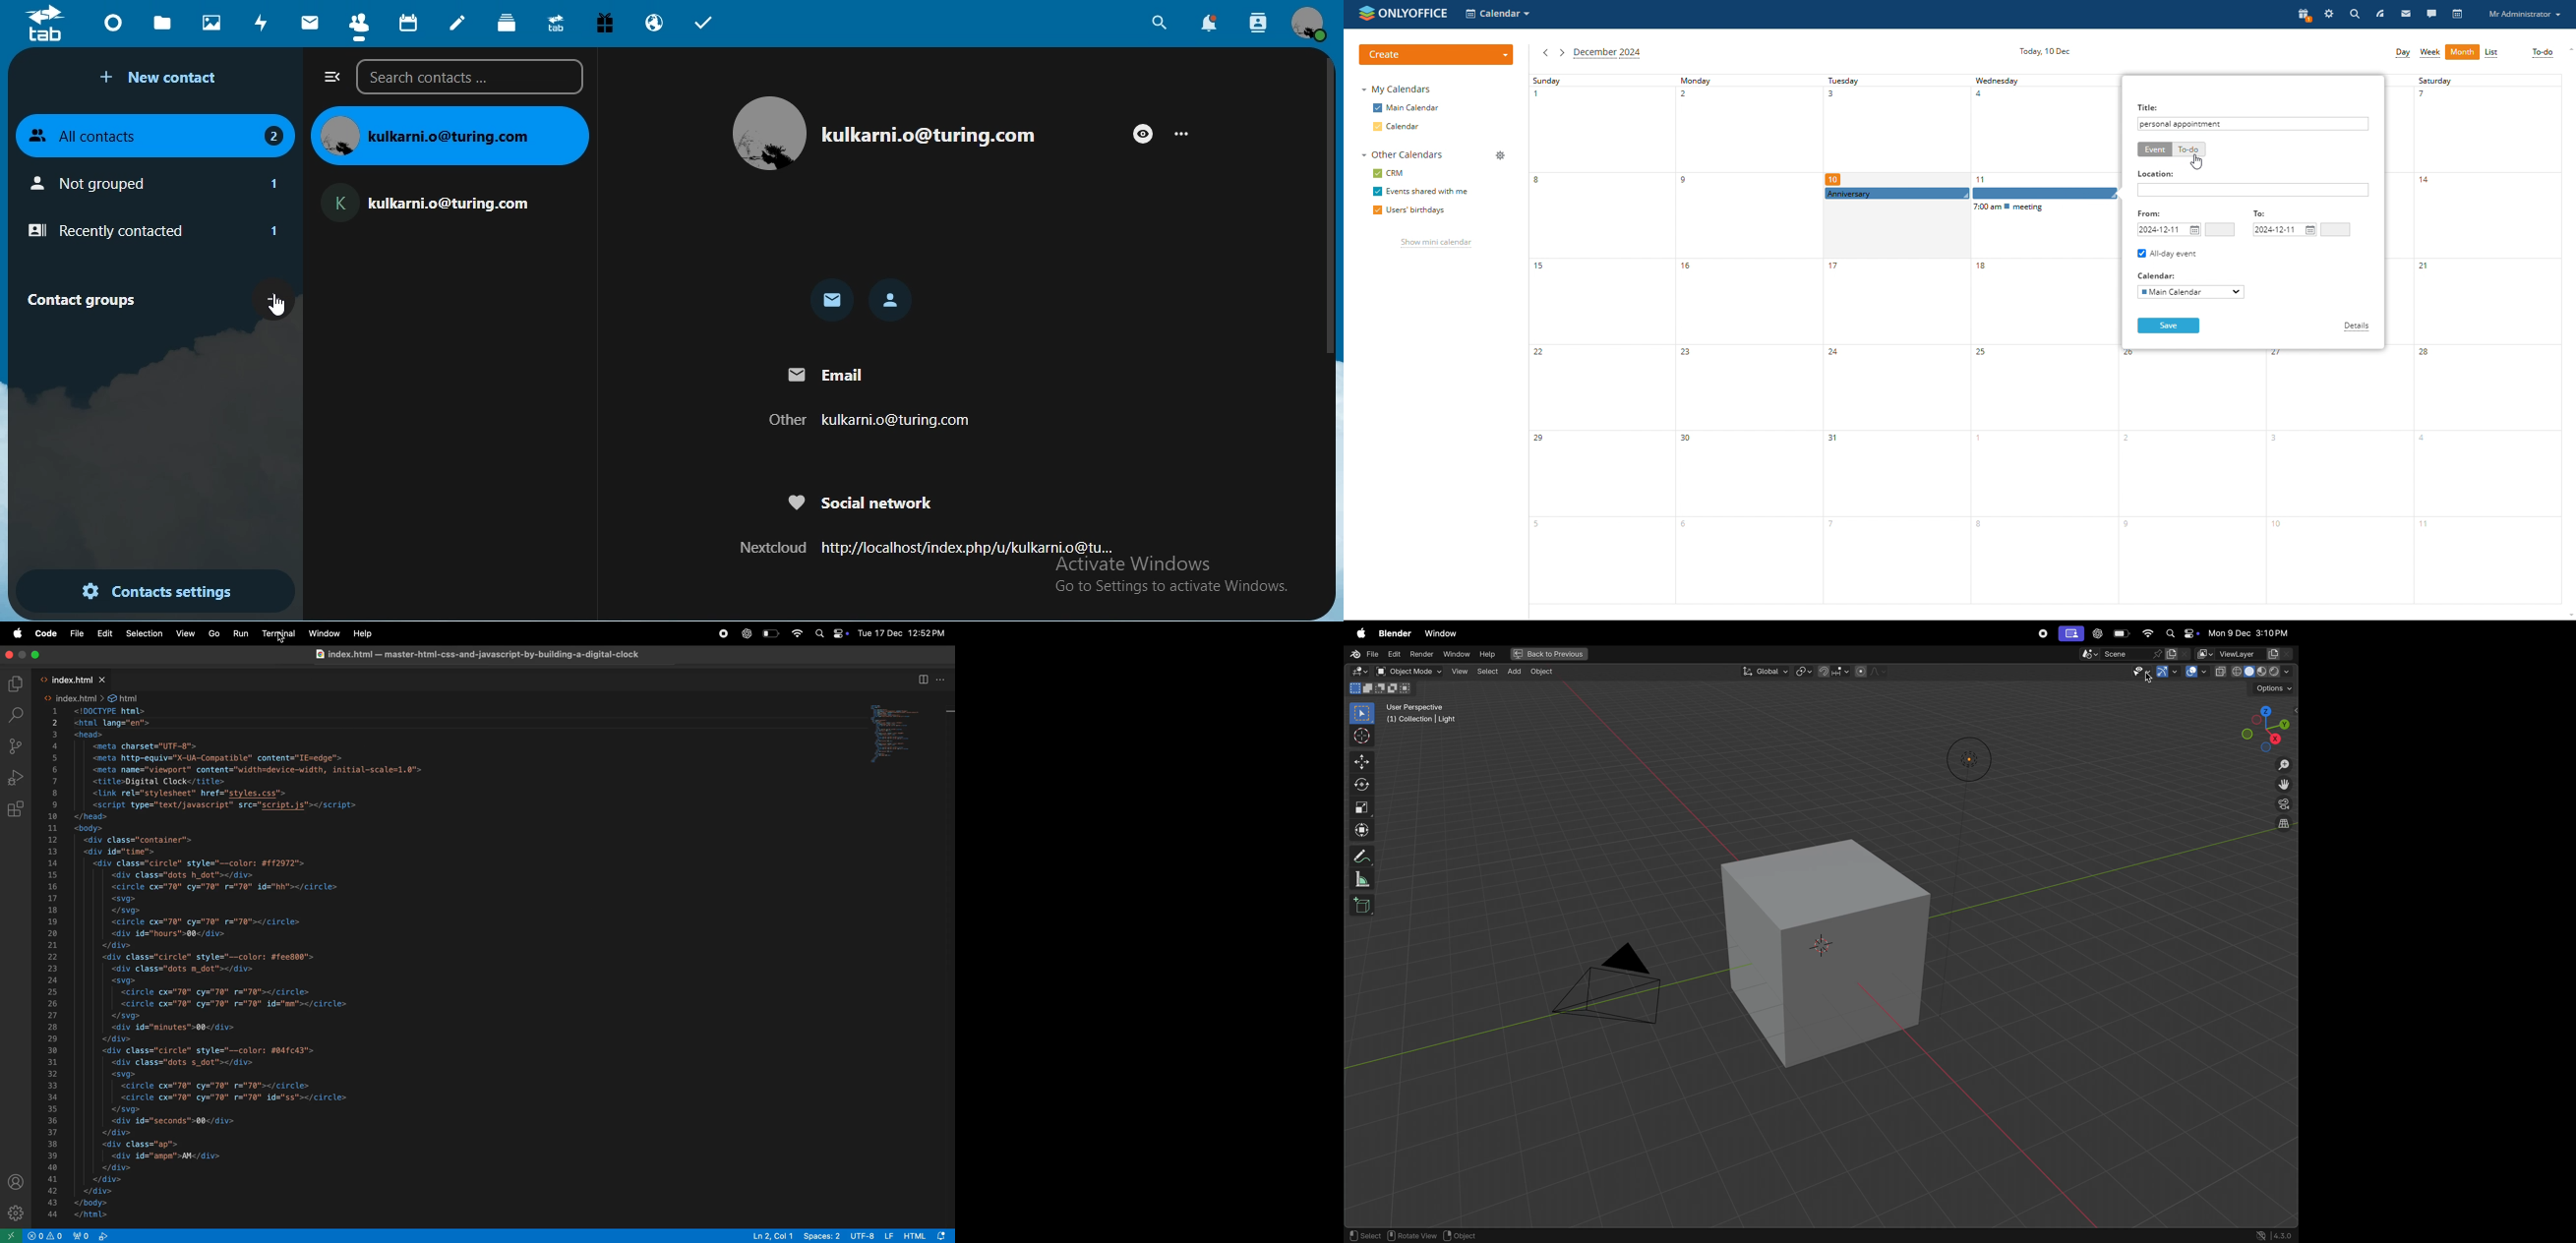 This screenshot has width=2576, height=1260. What do you see at coordinates (2169, 230) in the screenshot?
I see `start date` at bounding box center [2169, 230].